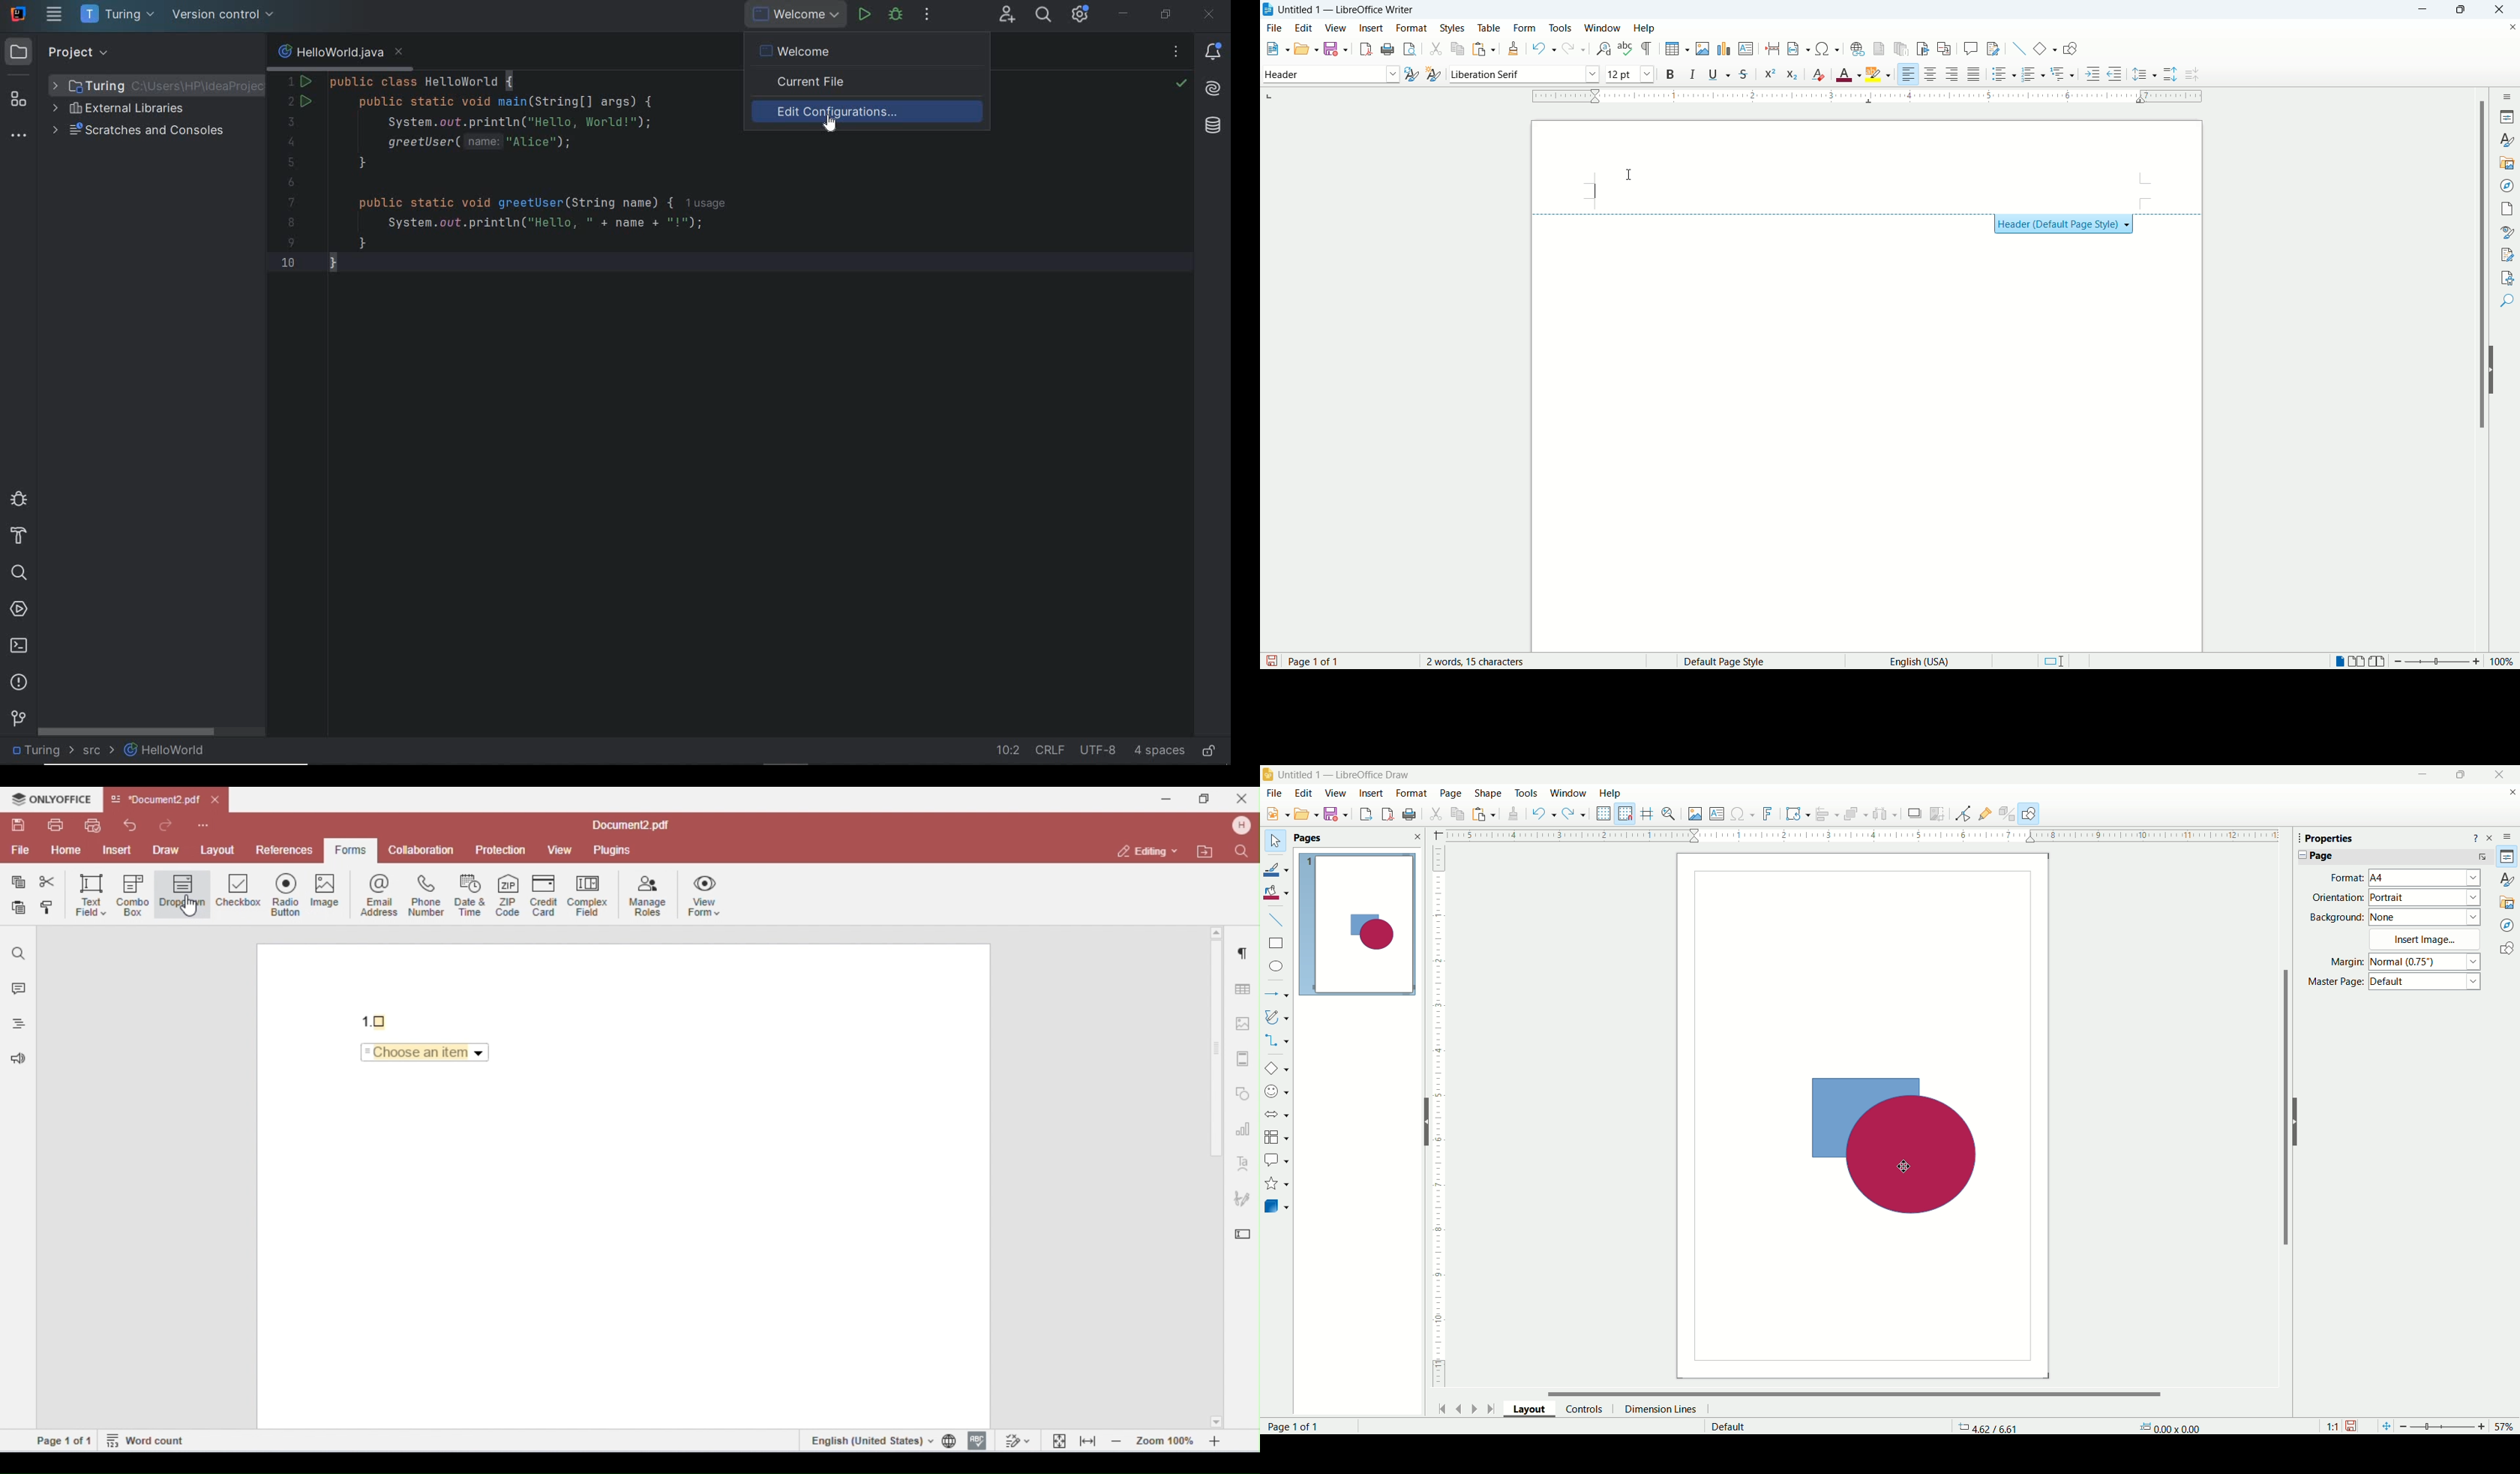 The image size is (2520, 1484). I want to click on navigator, so click(2509, 186).